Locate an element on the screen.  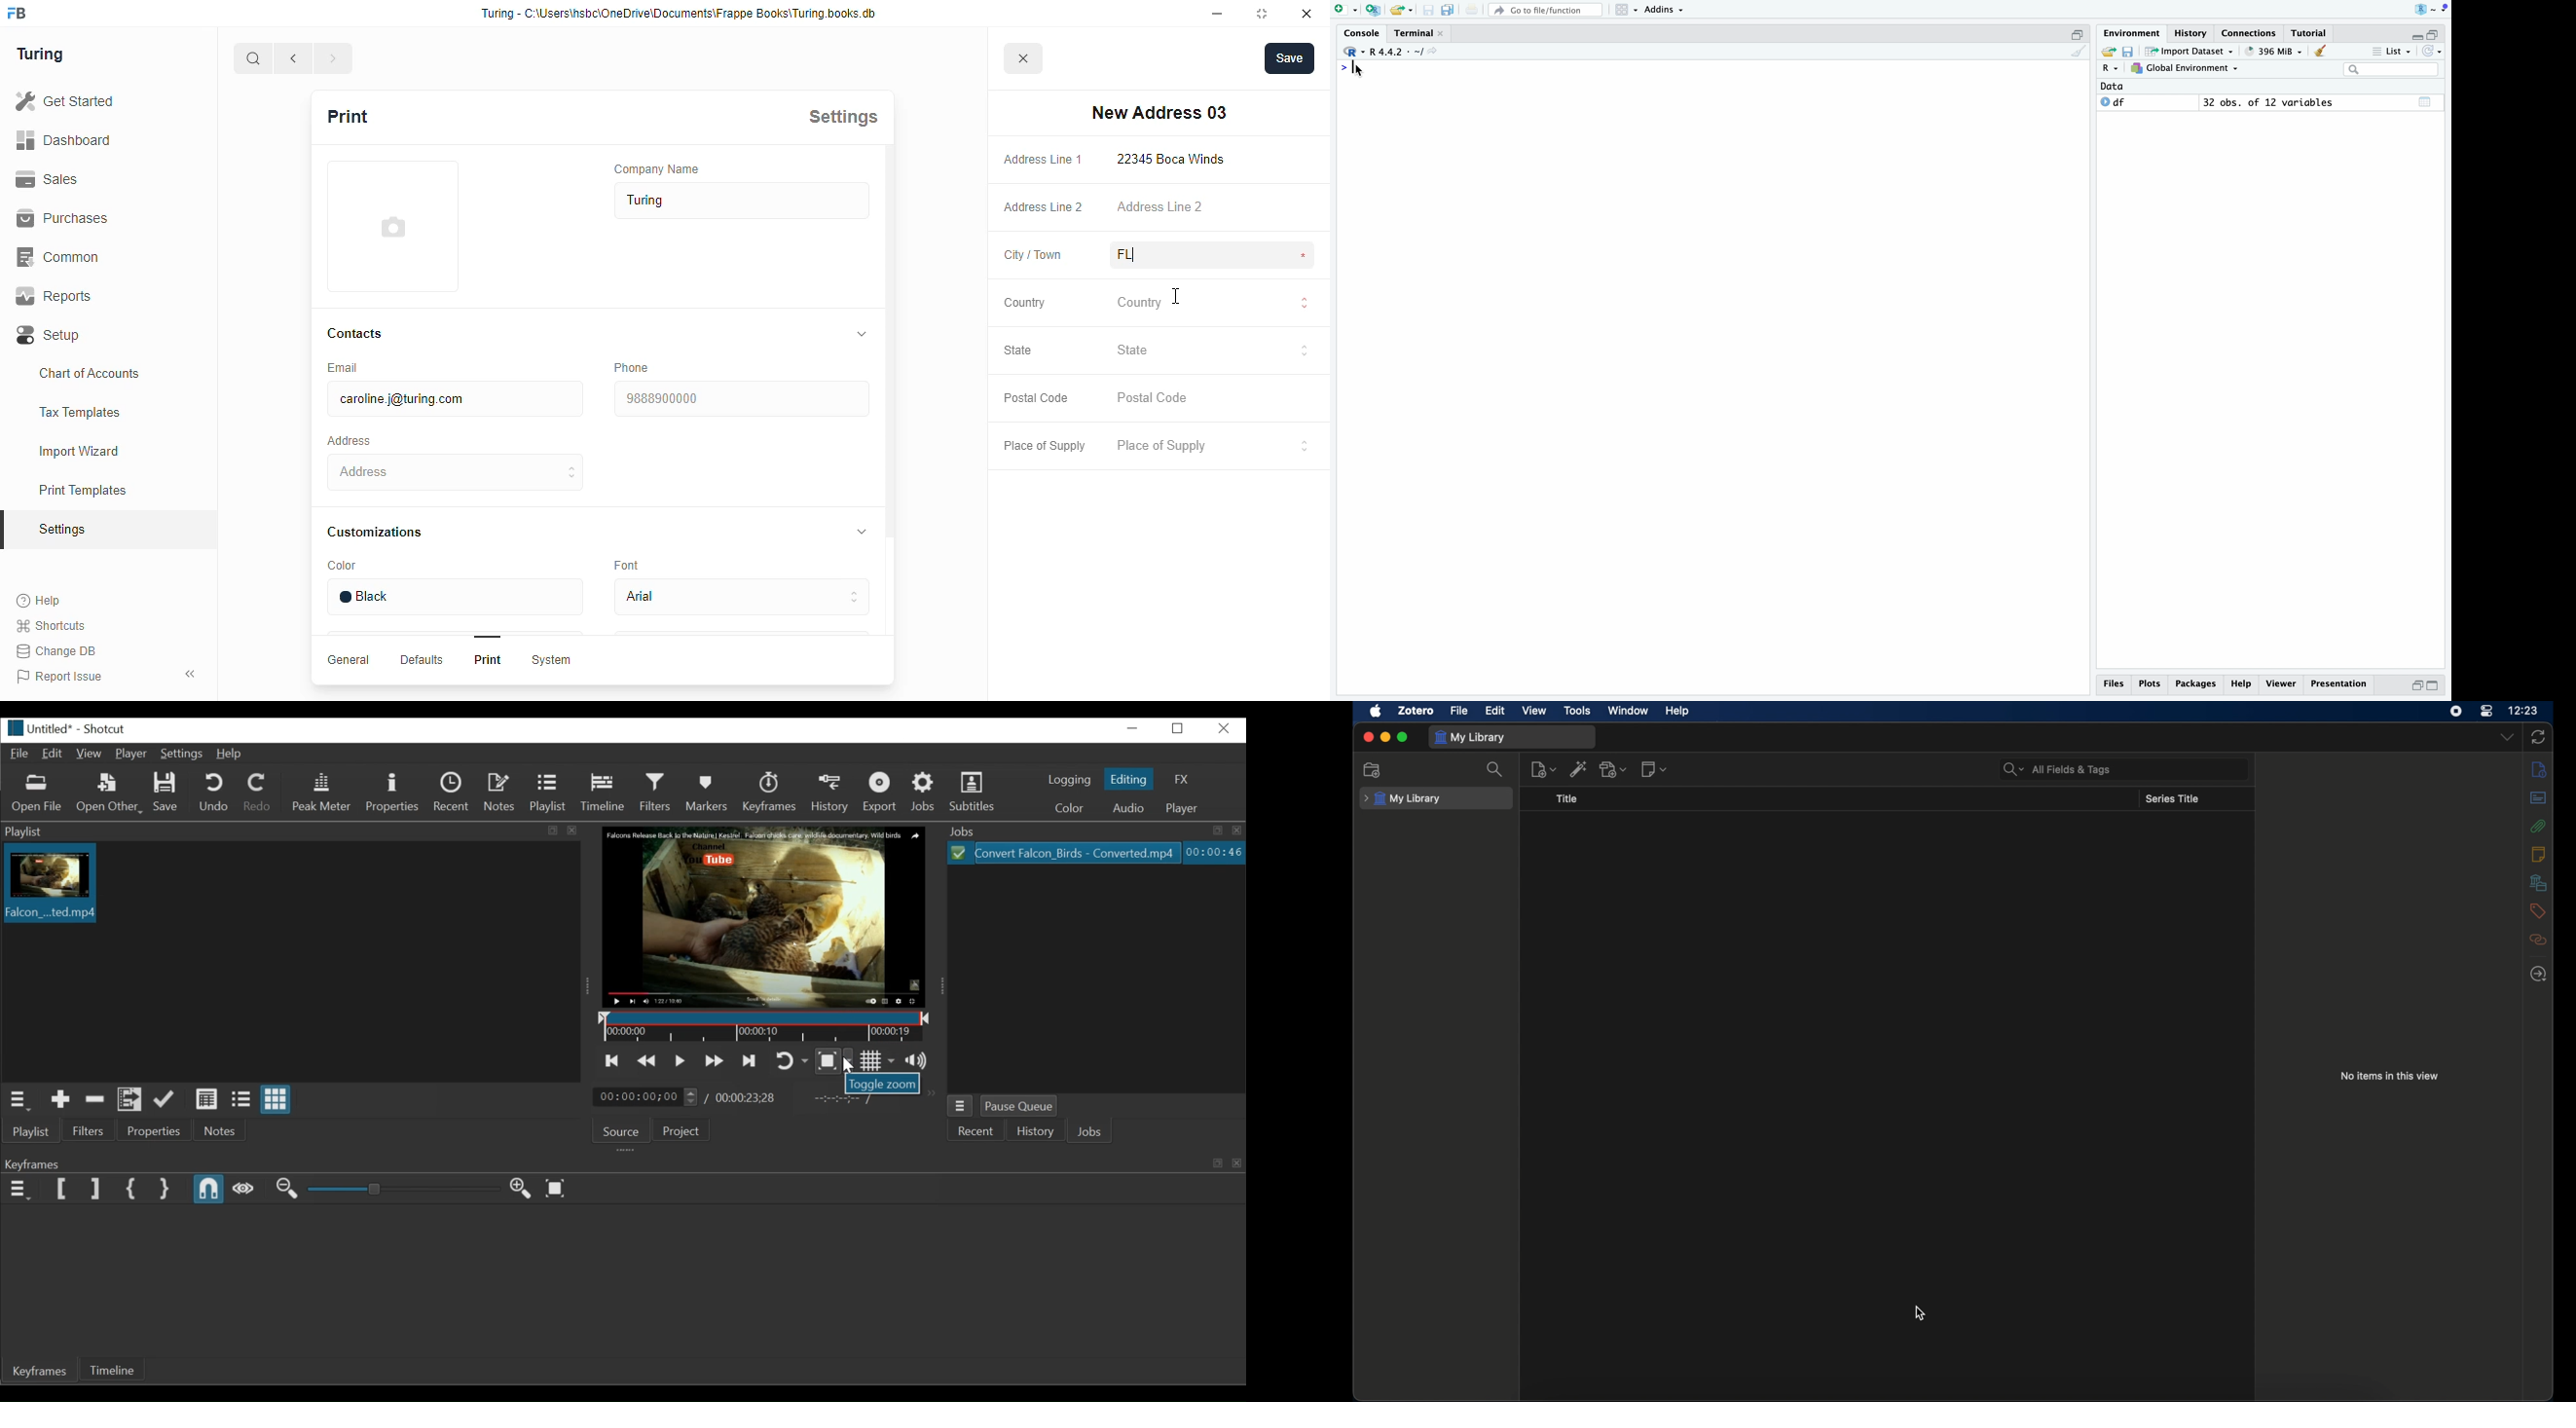
share folder is located at coordinates (2109, 51).